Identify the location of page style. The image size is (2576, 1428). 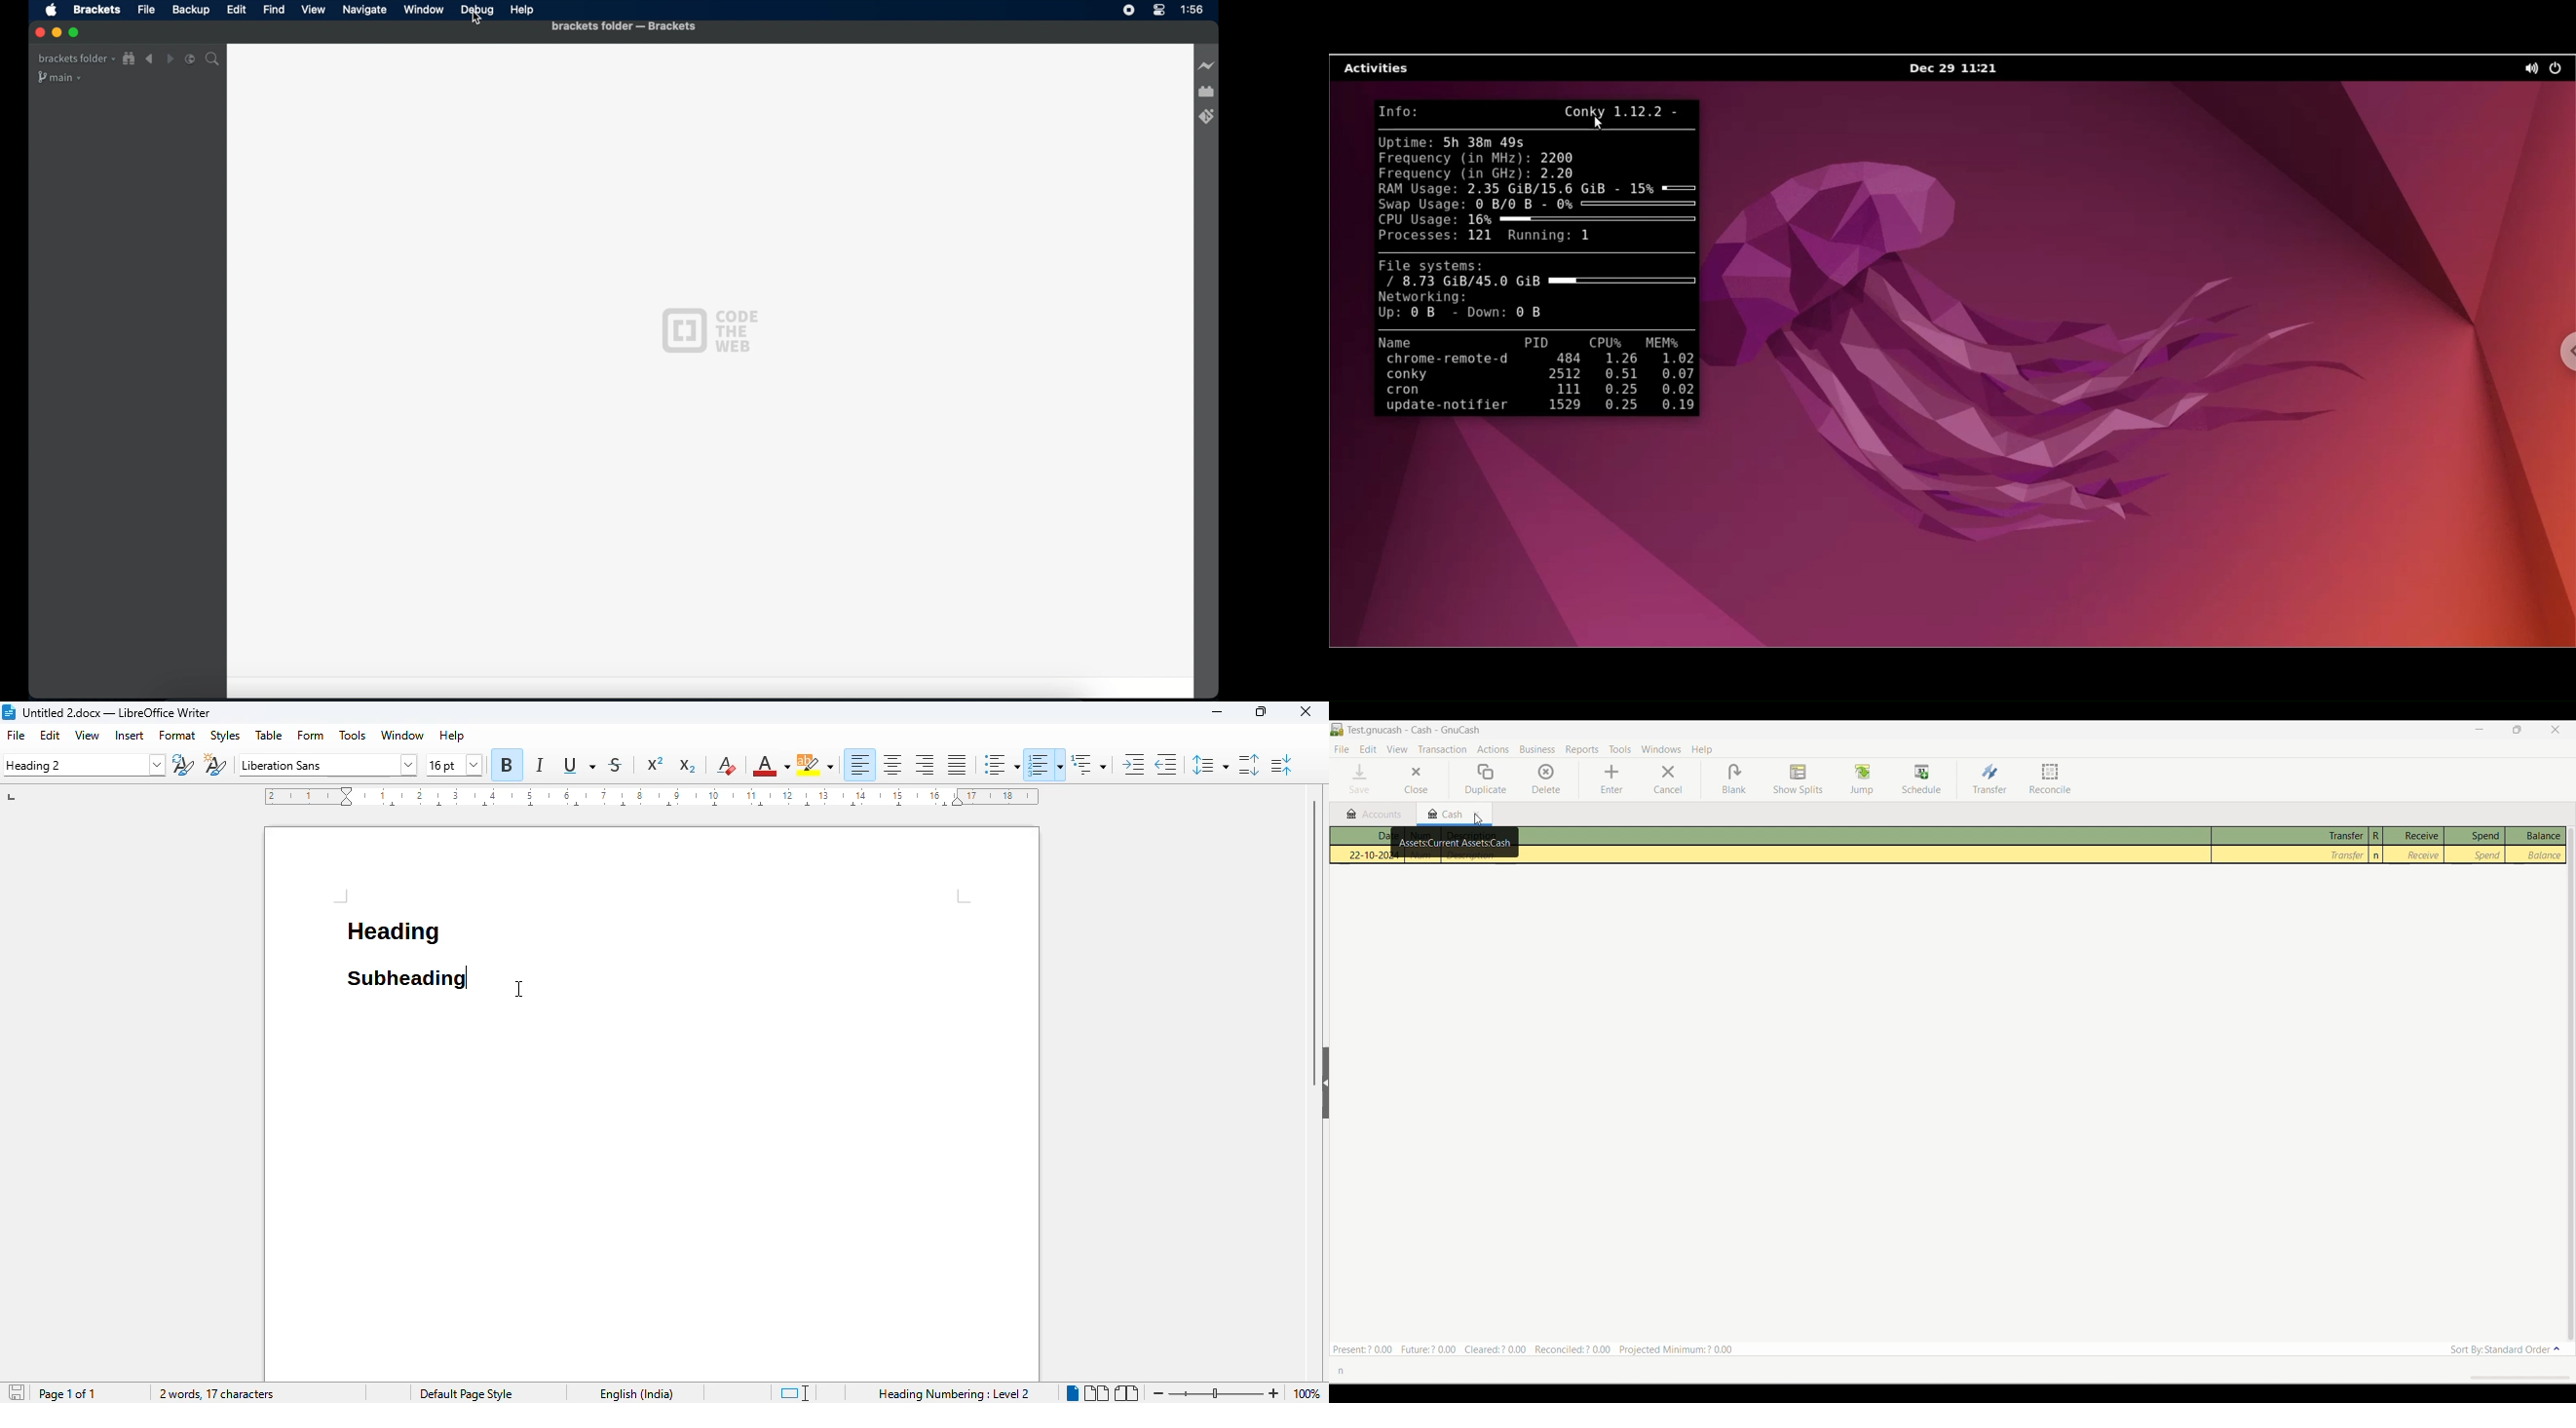
(467, 1393).